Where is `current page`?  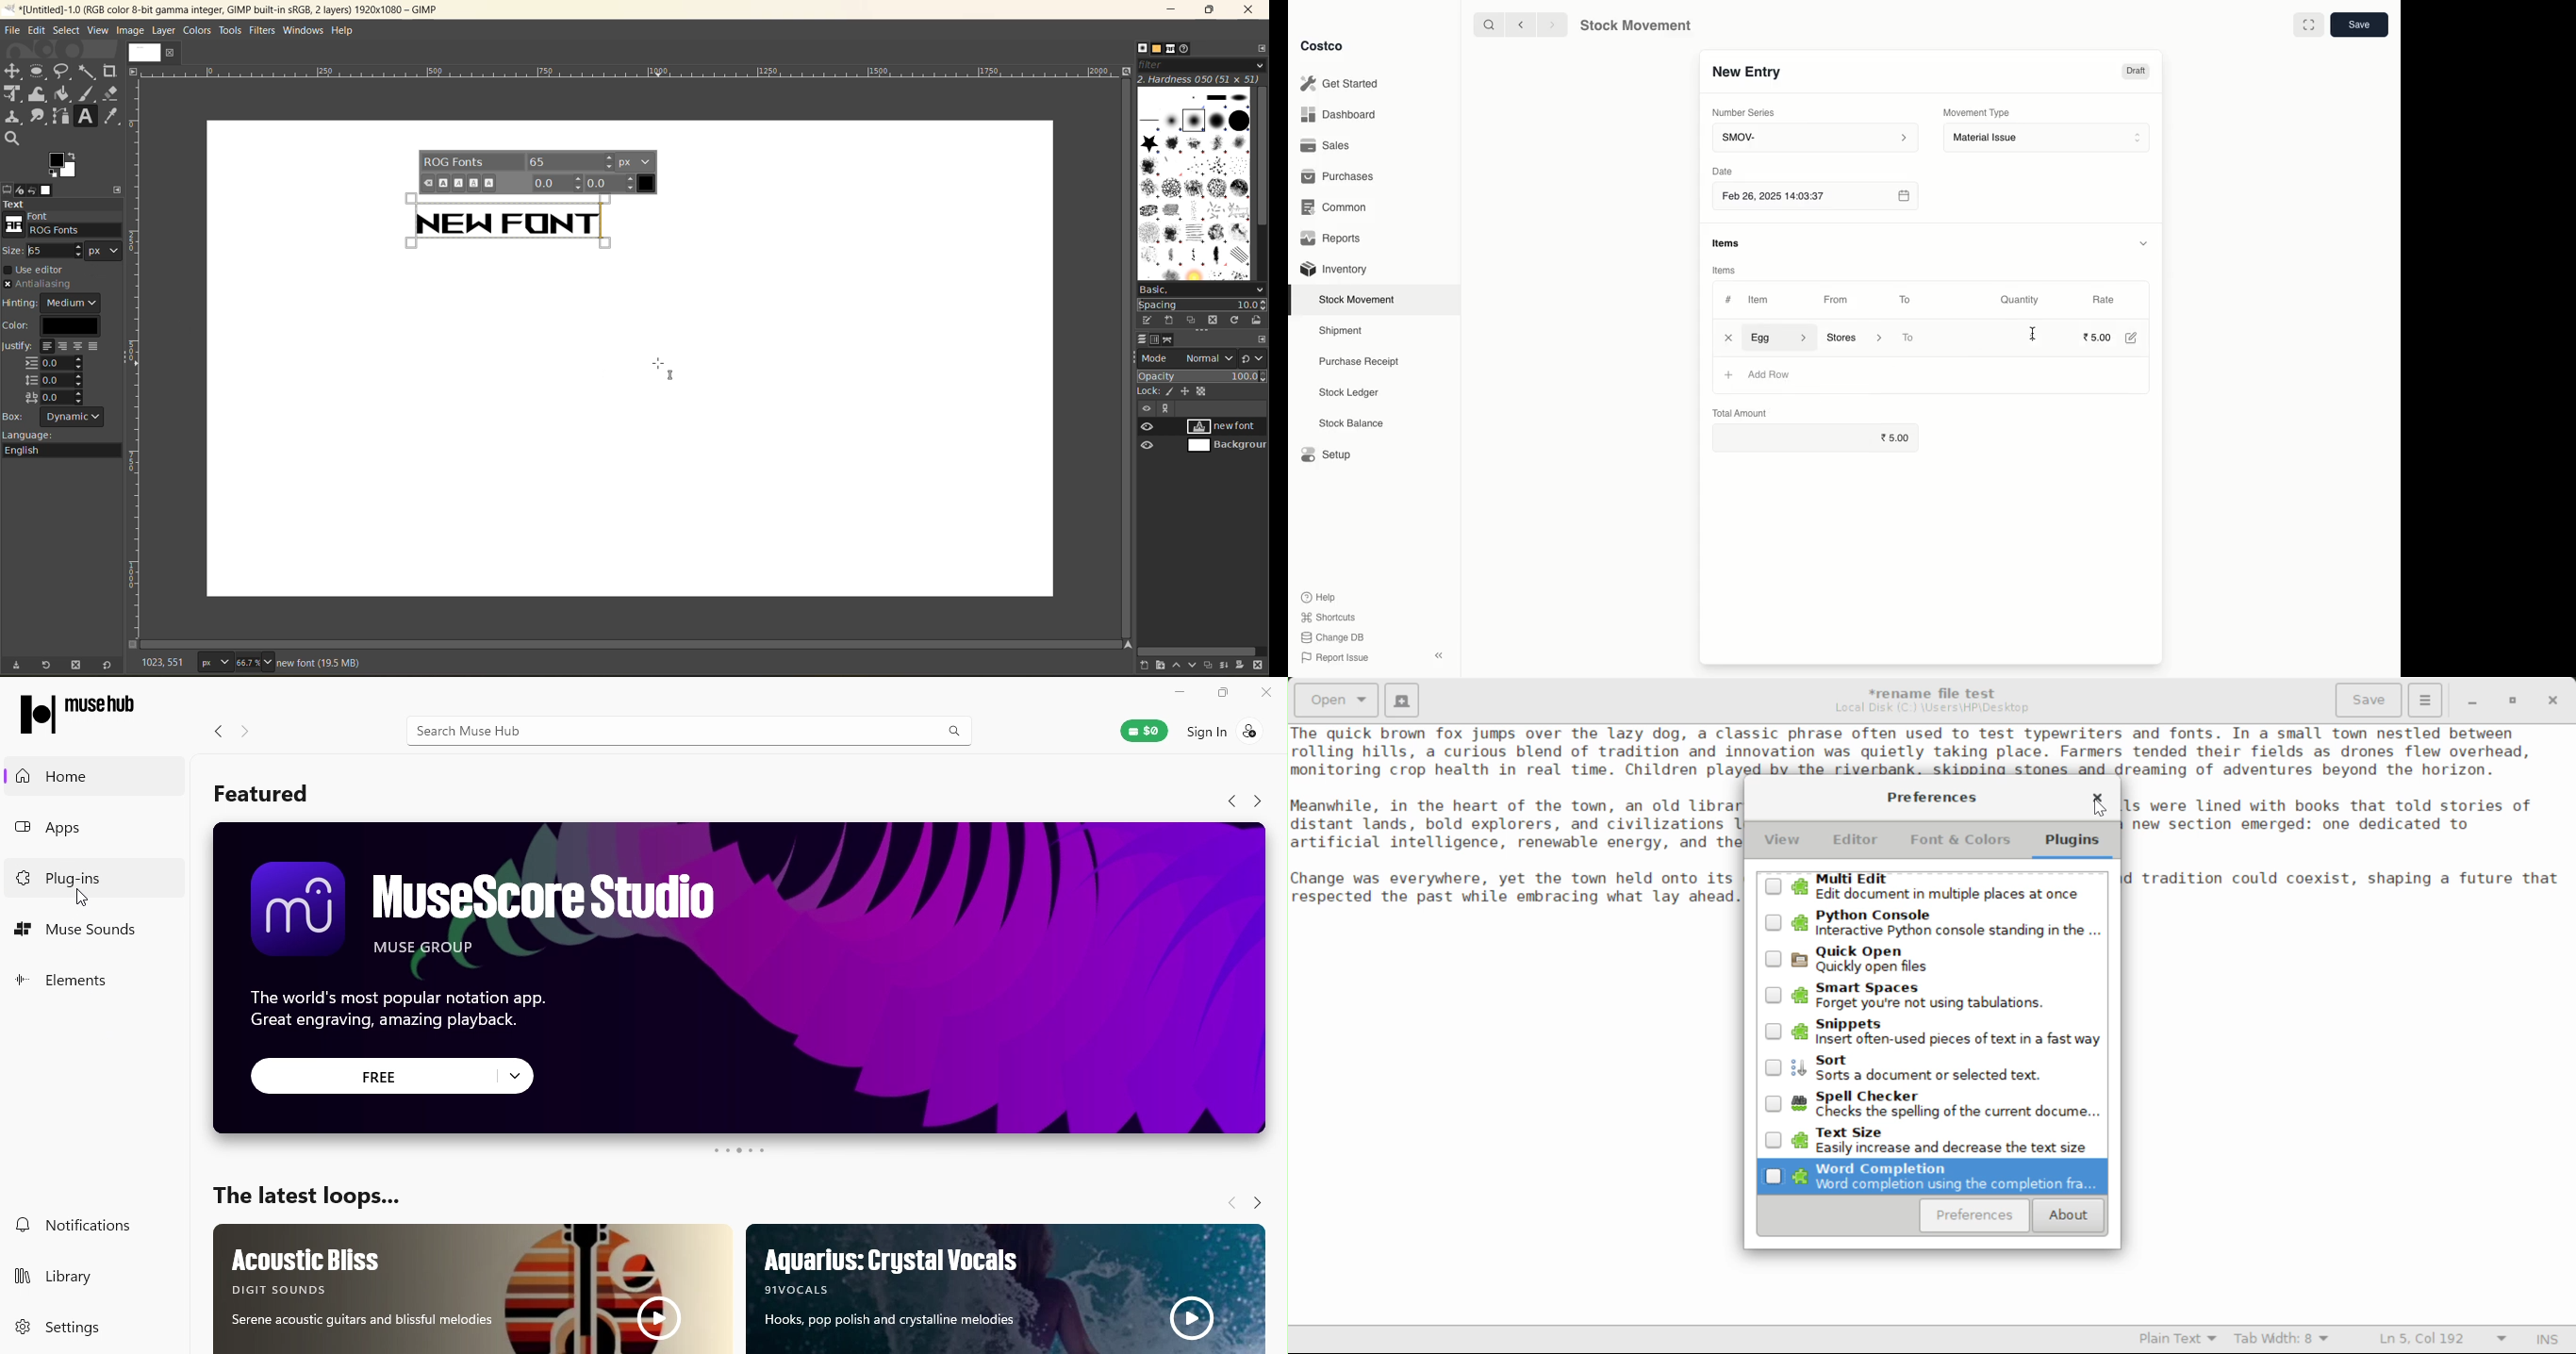
current page is located at coordinates (154, 52).